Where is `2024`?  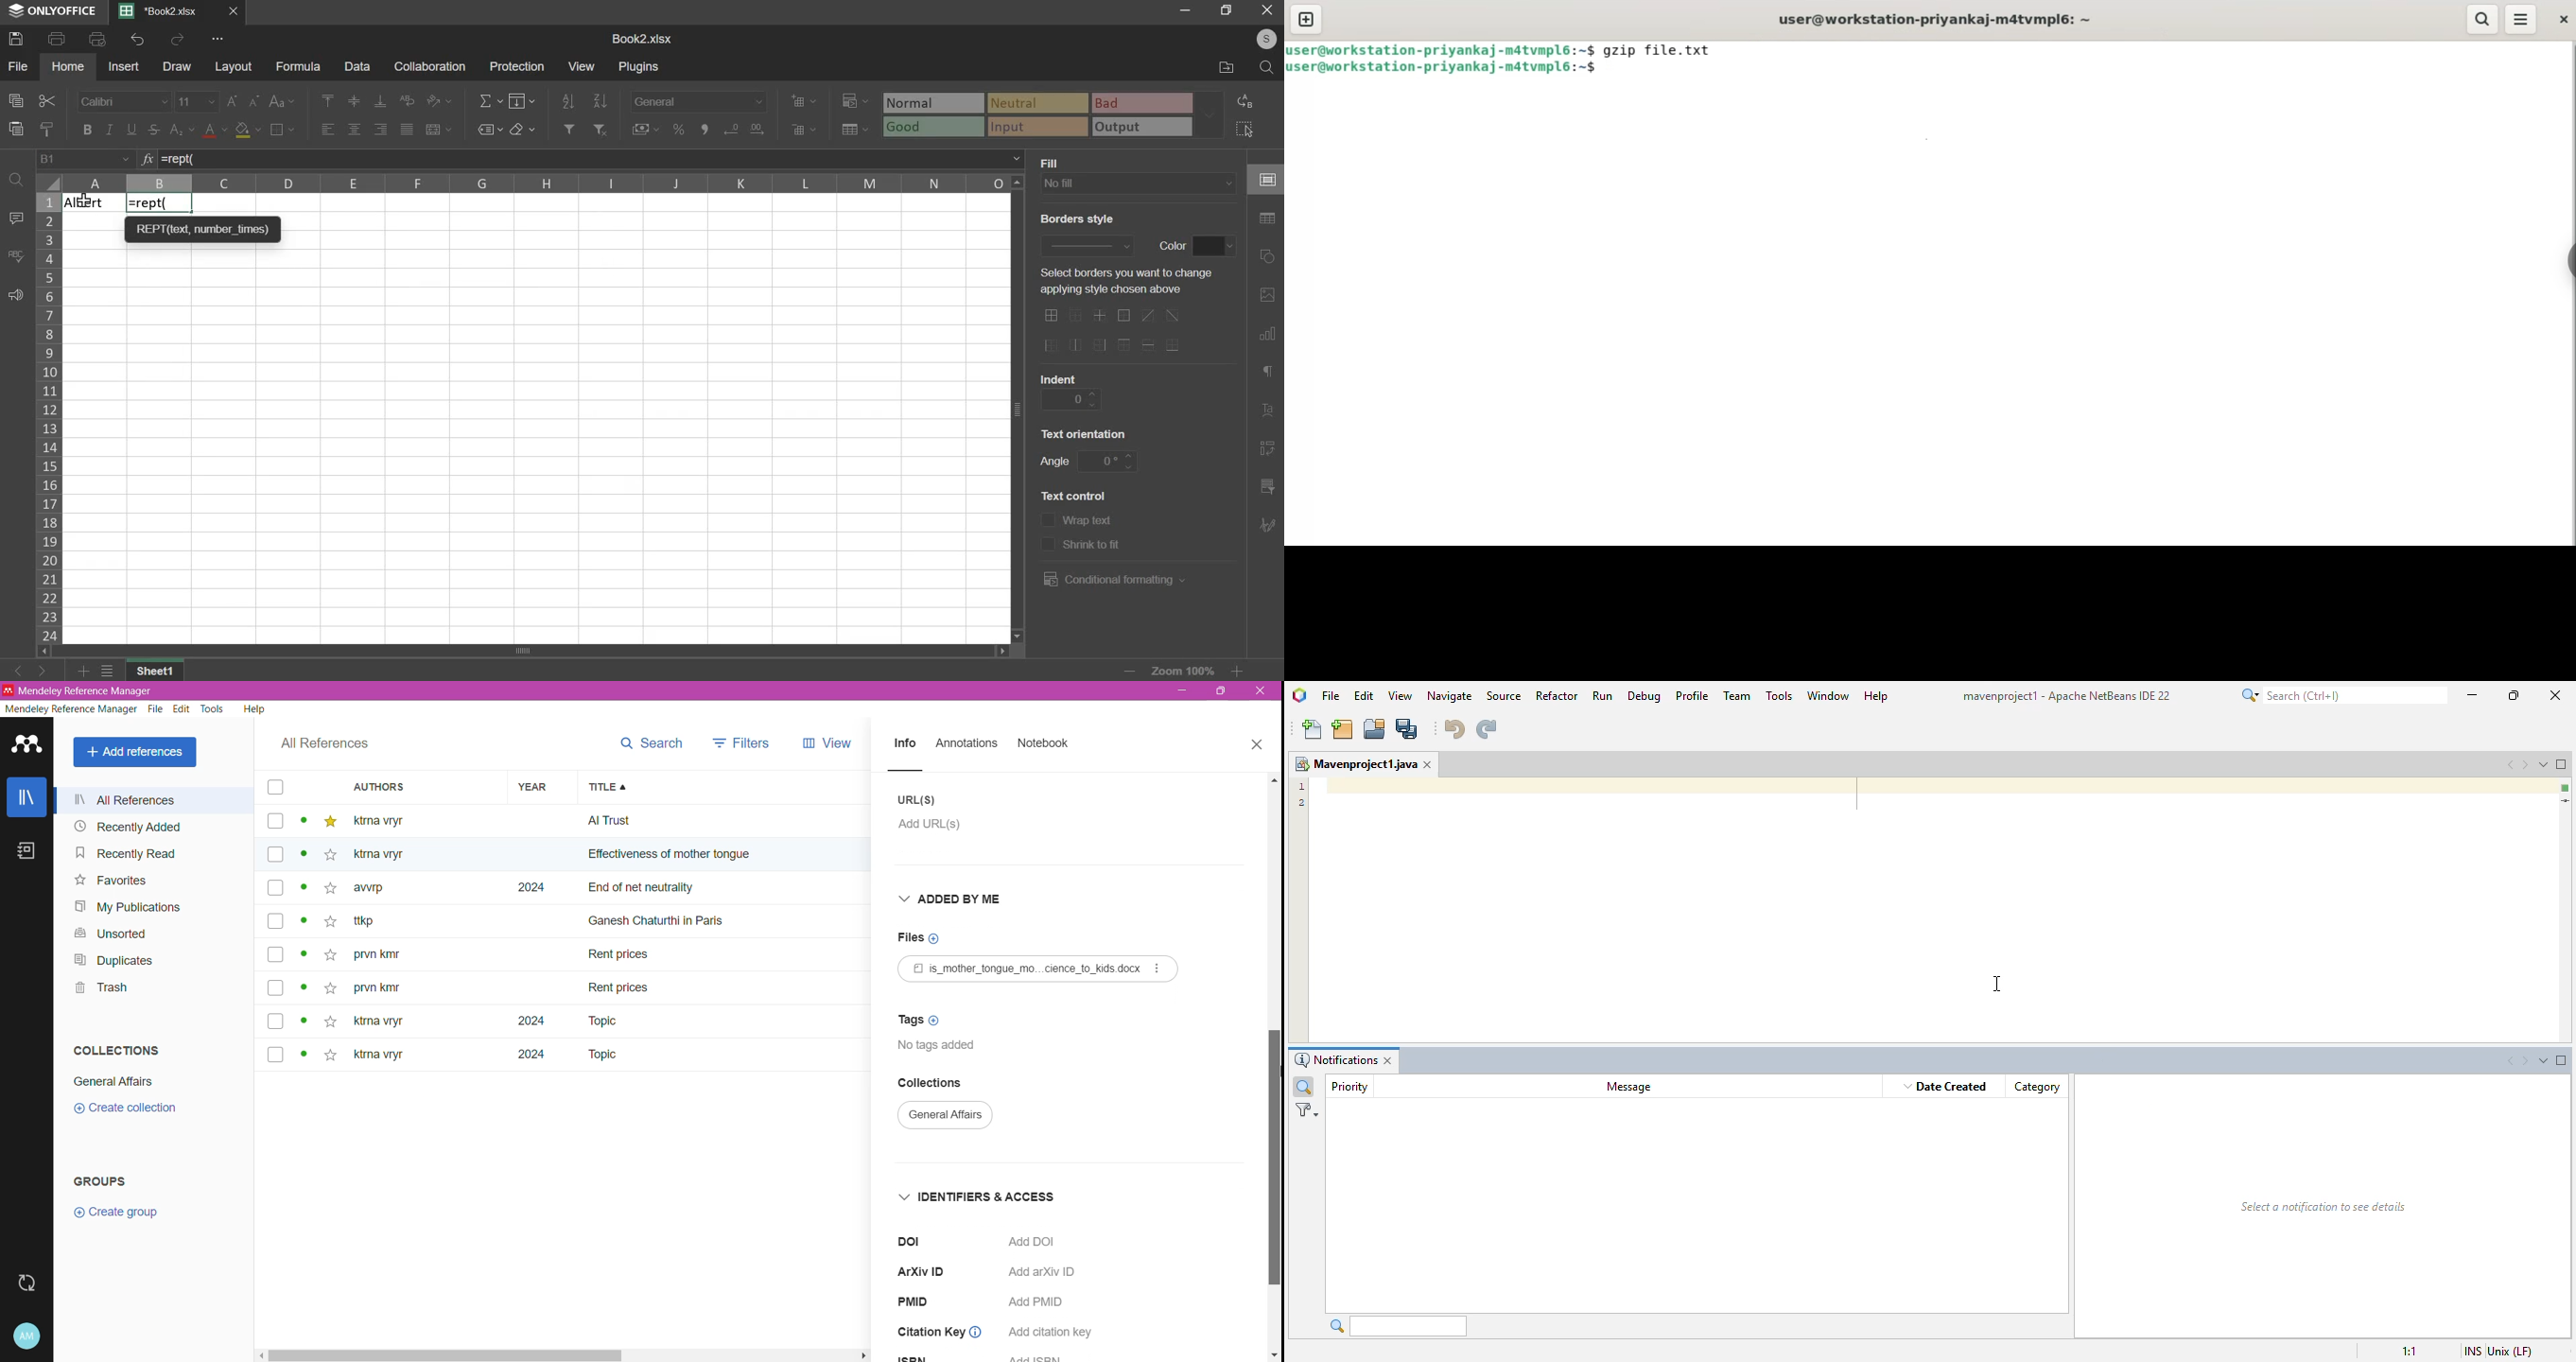
2024 is located at coordinates (528, 888).